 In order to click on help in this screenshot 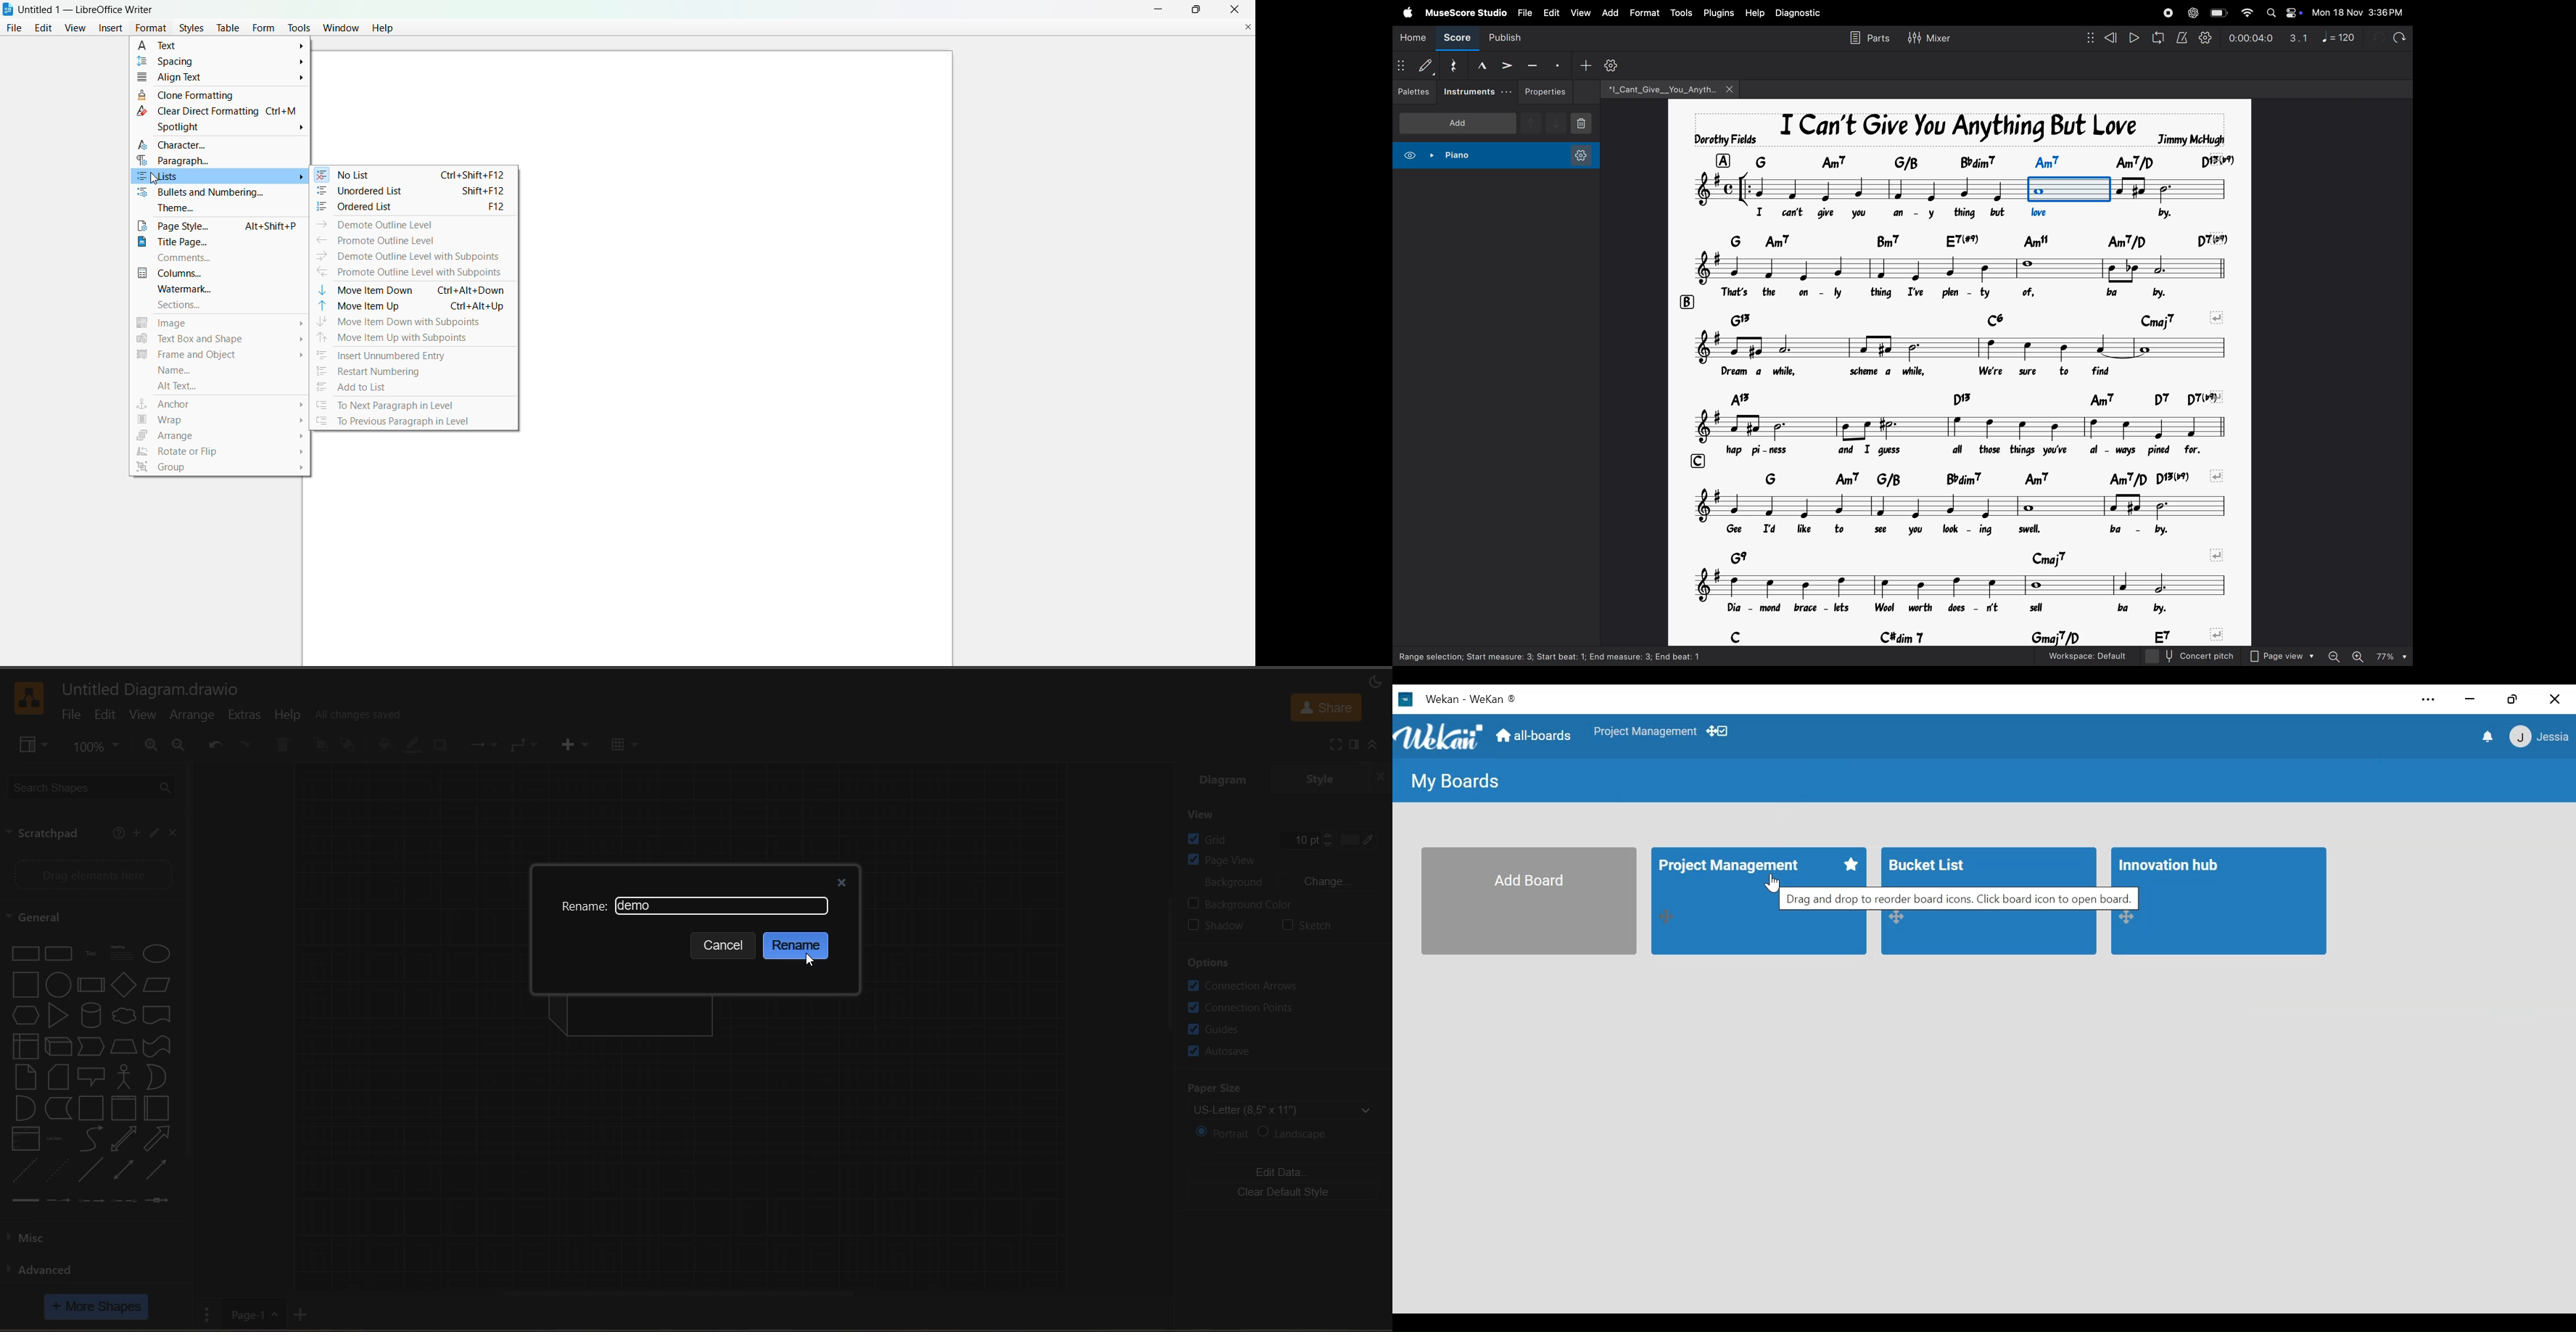, I will do `click(118, 834)`.